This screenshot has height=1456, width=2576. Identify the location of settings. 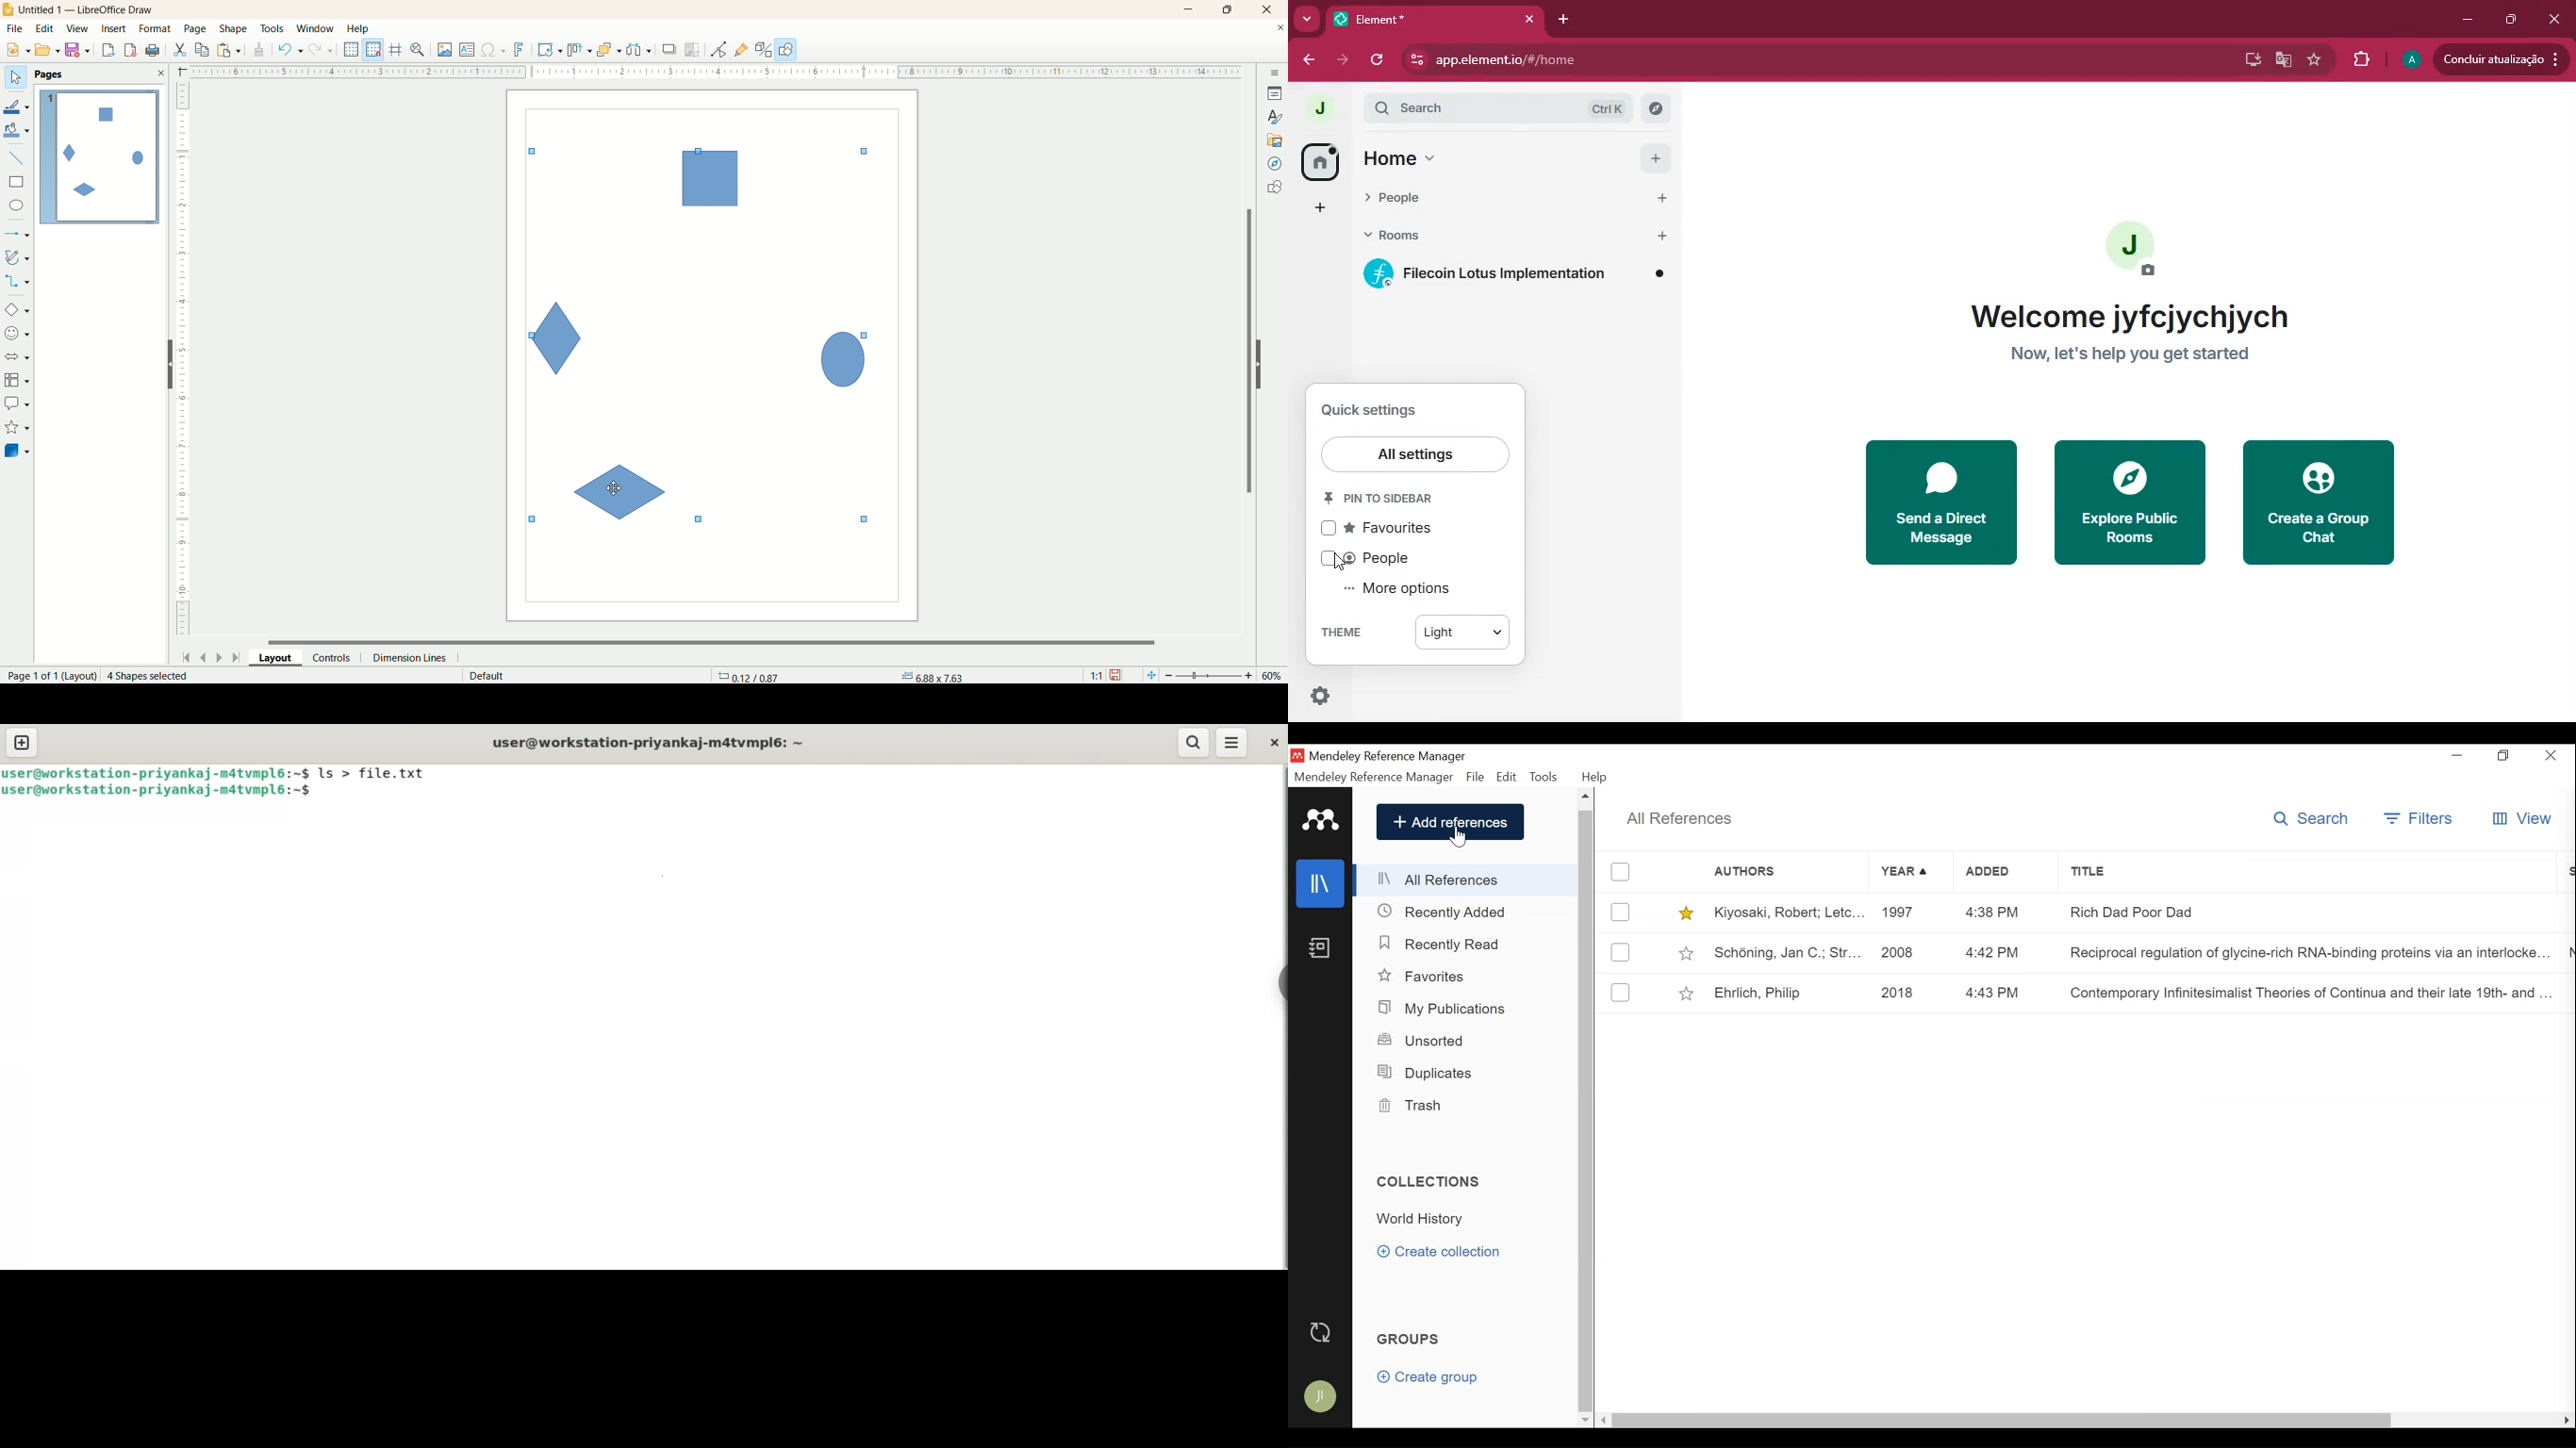
(1319, 695).